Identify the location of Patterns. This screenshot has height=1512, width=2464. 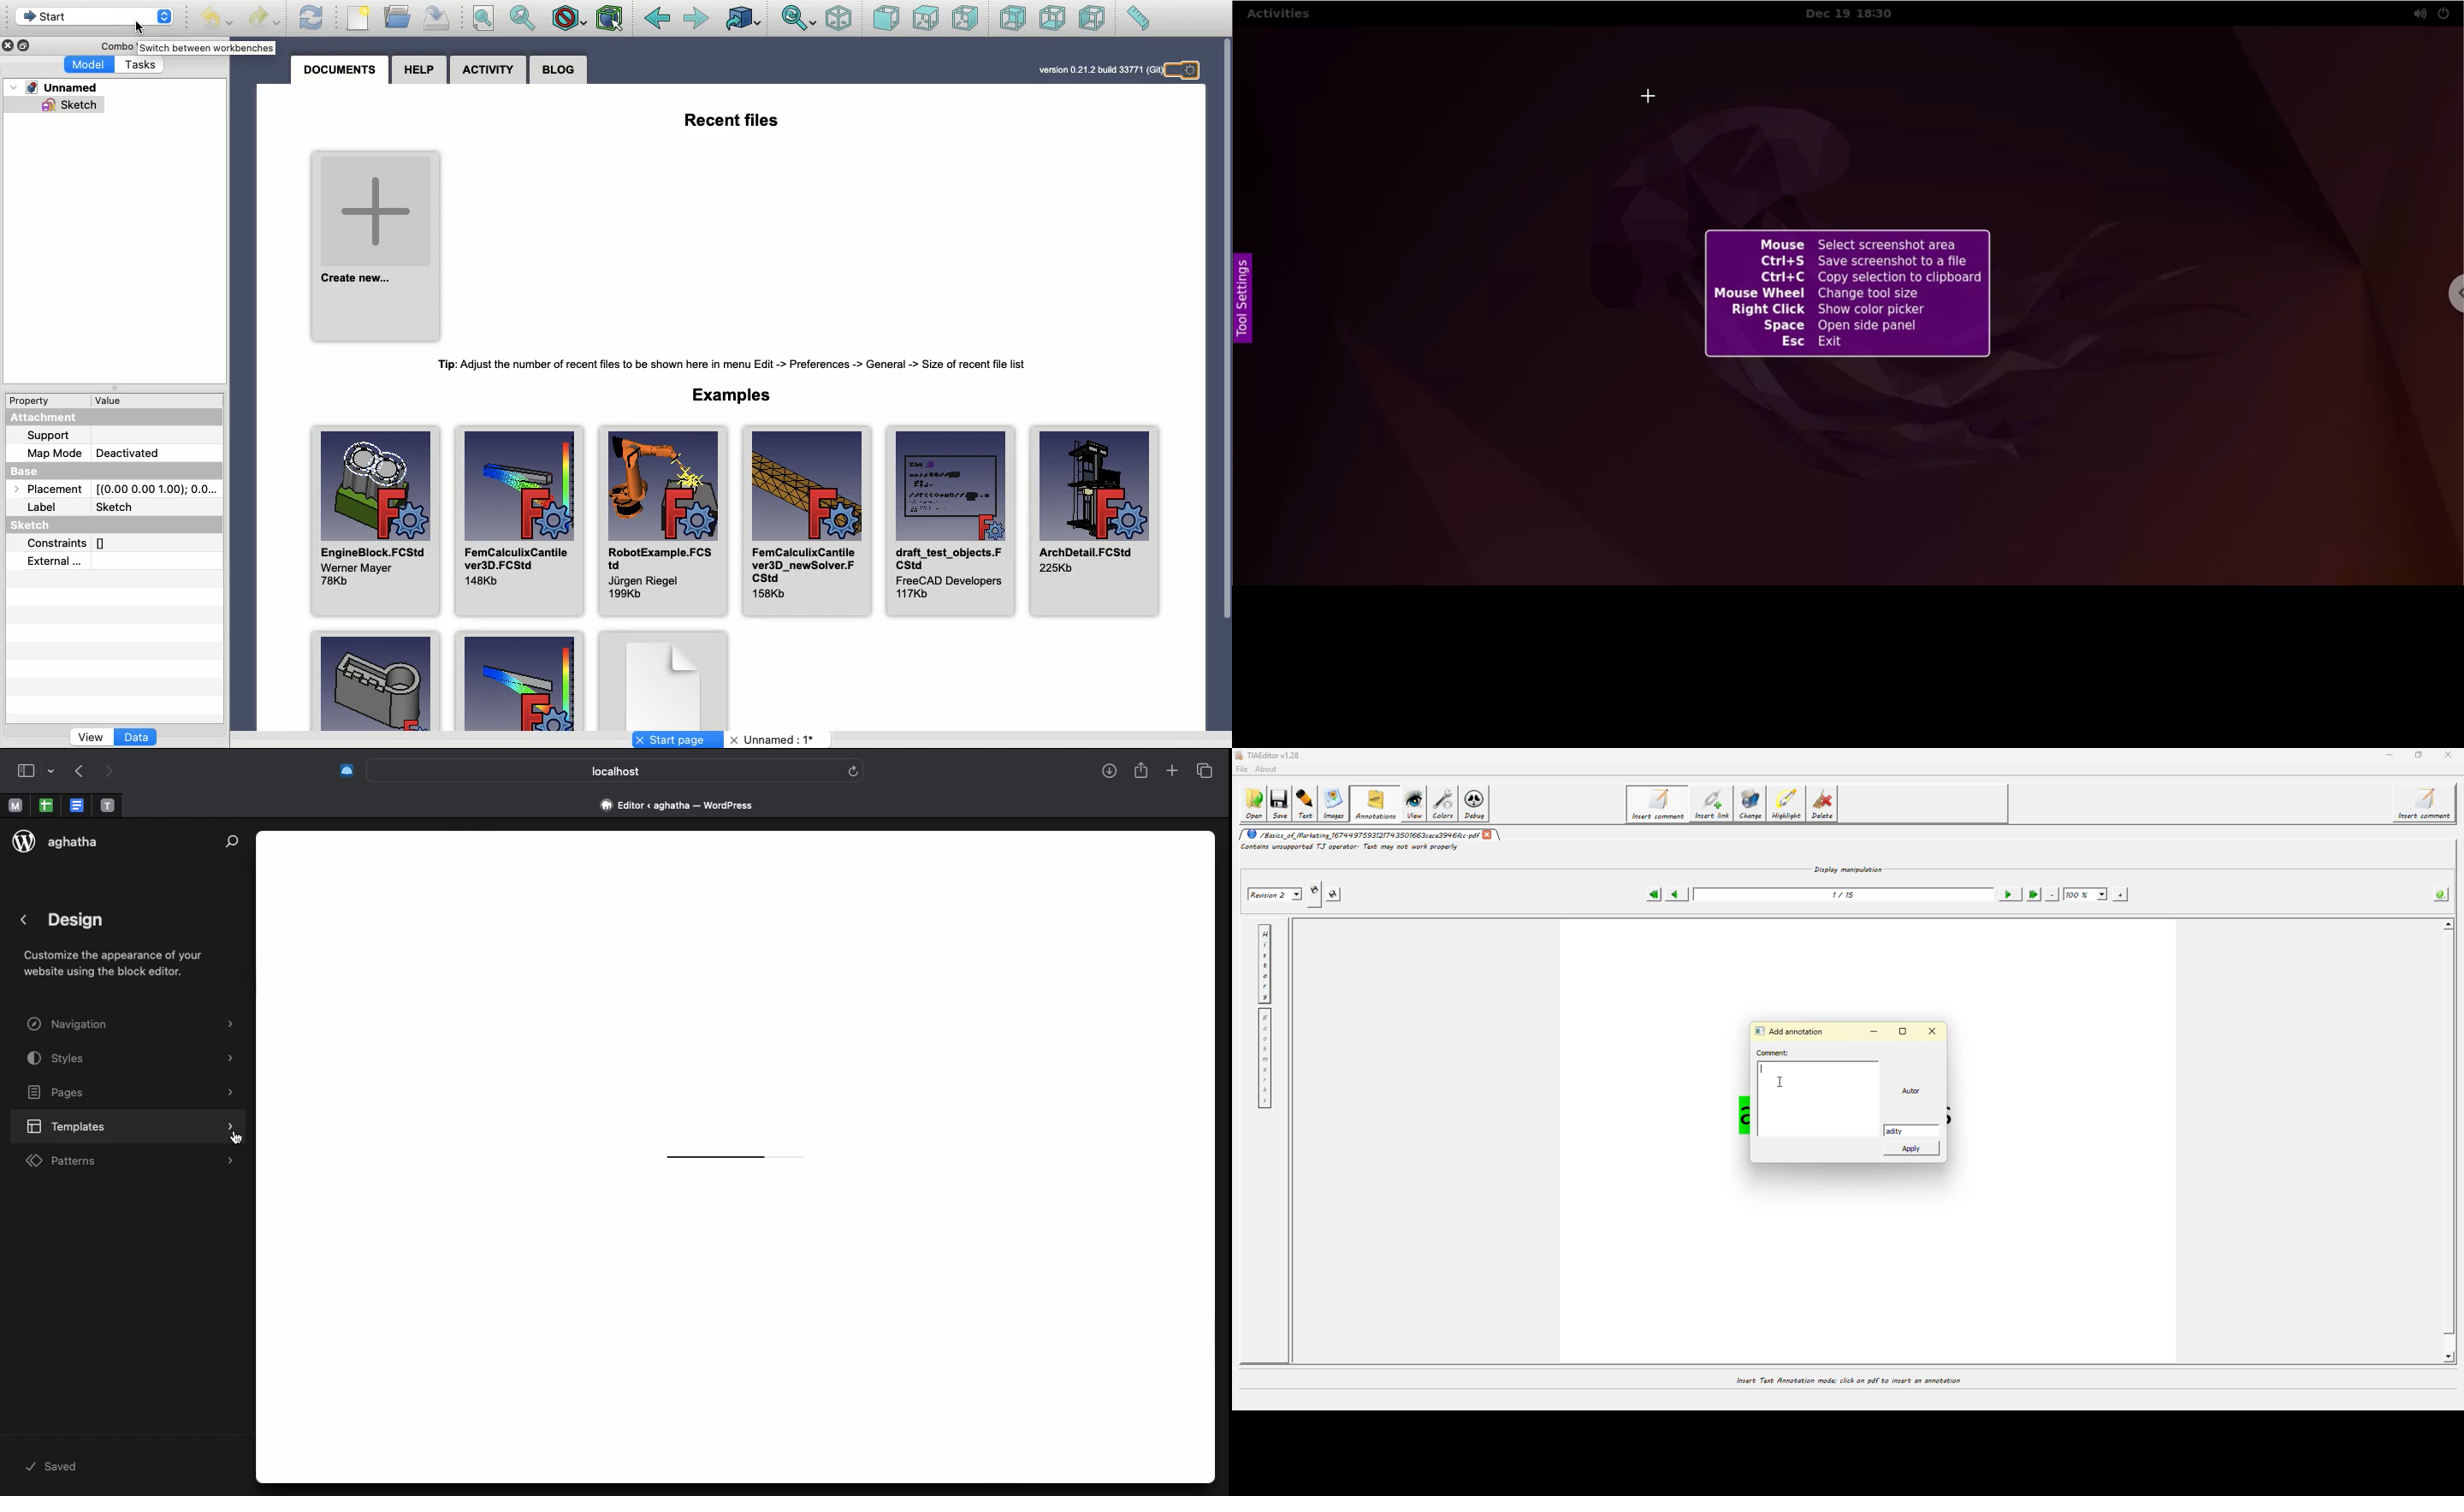
(134, 1160).